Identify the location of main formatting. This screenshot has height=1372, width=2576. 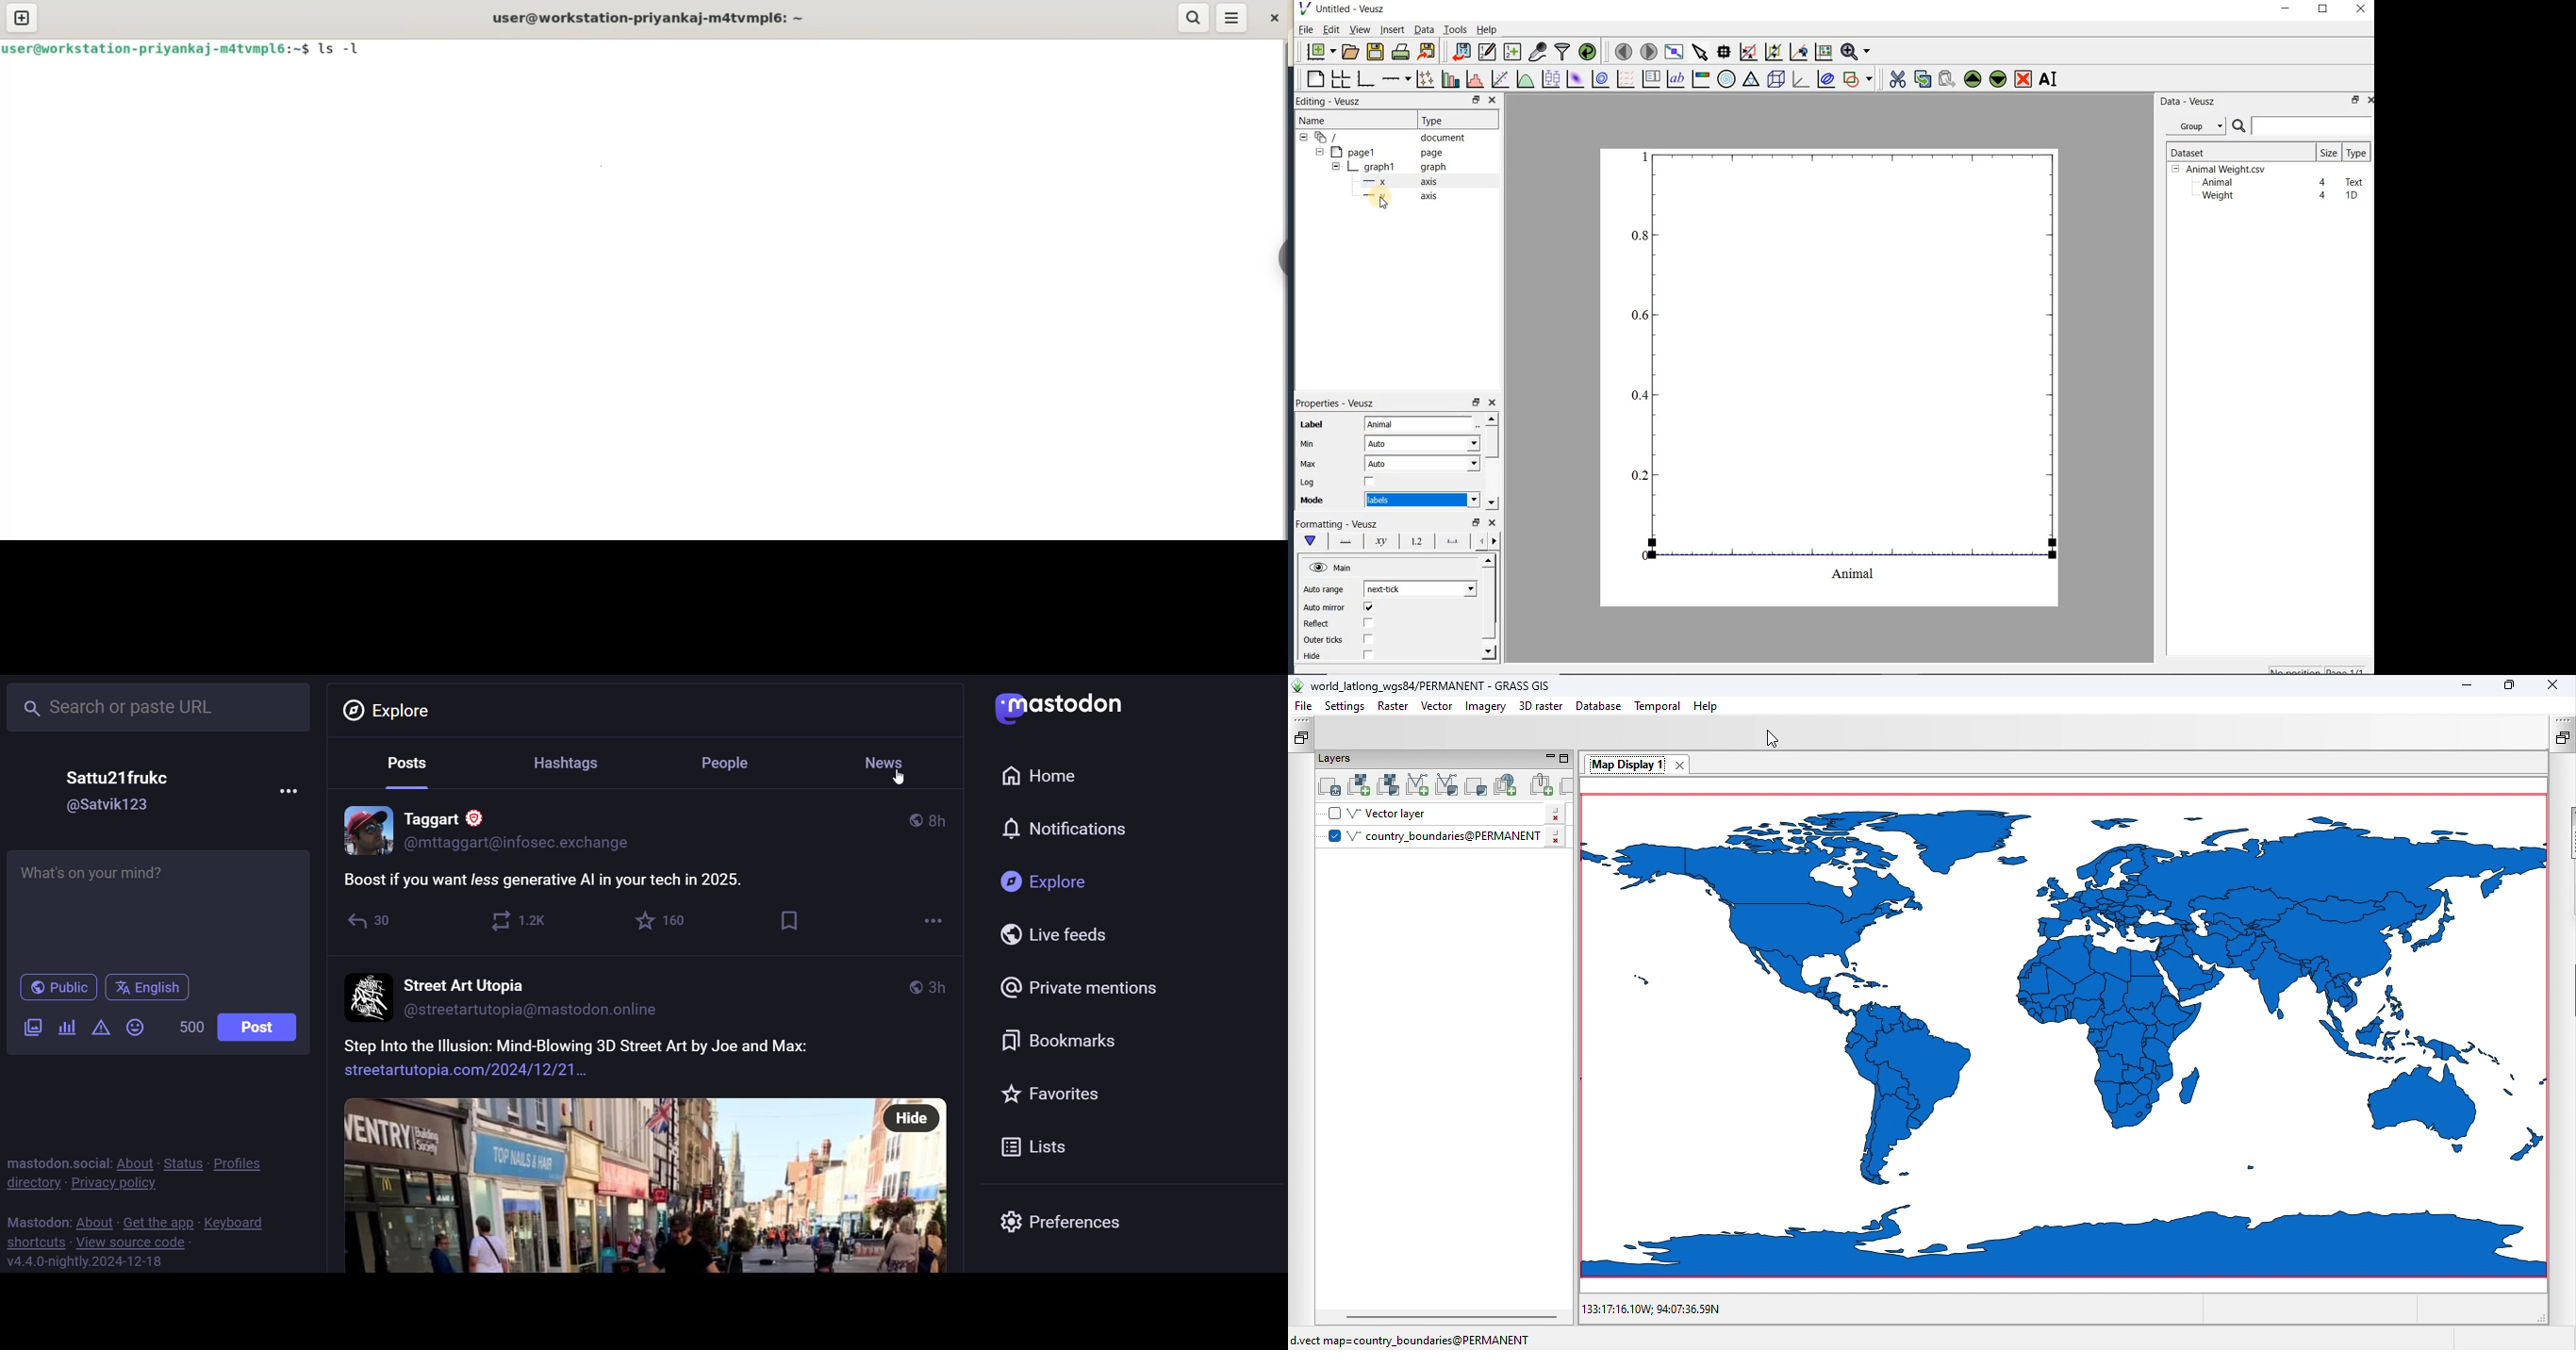
(1309, 541).